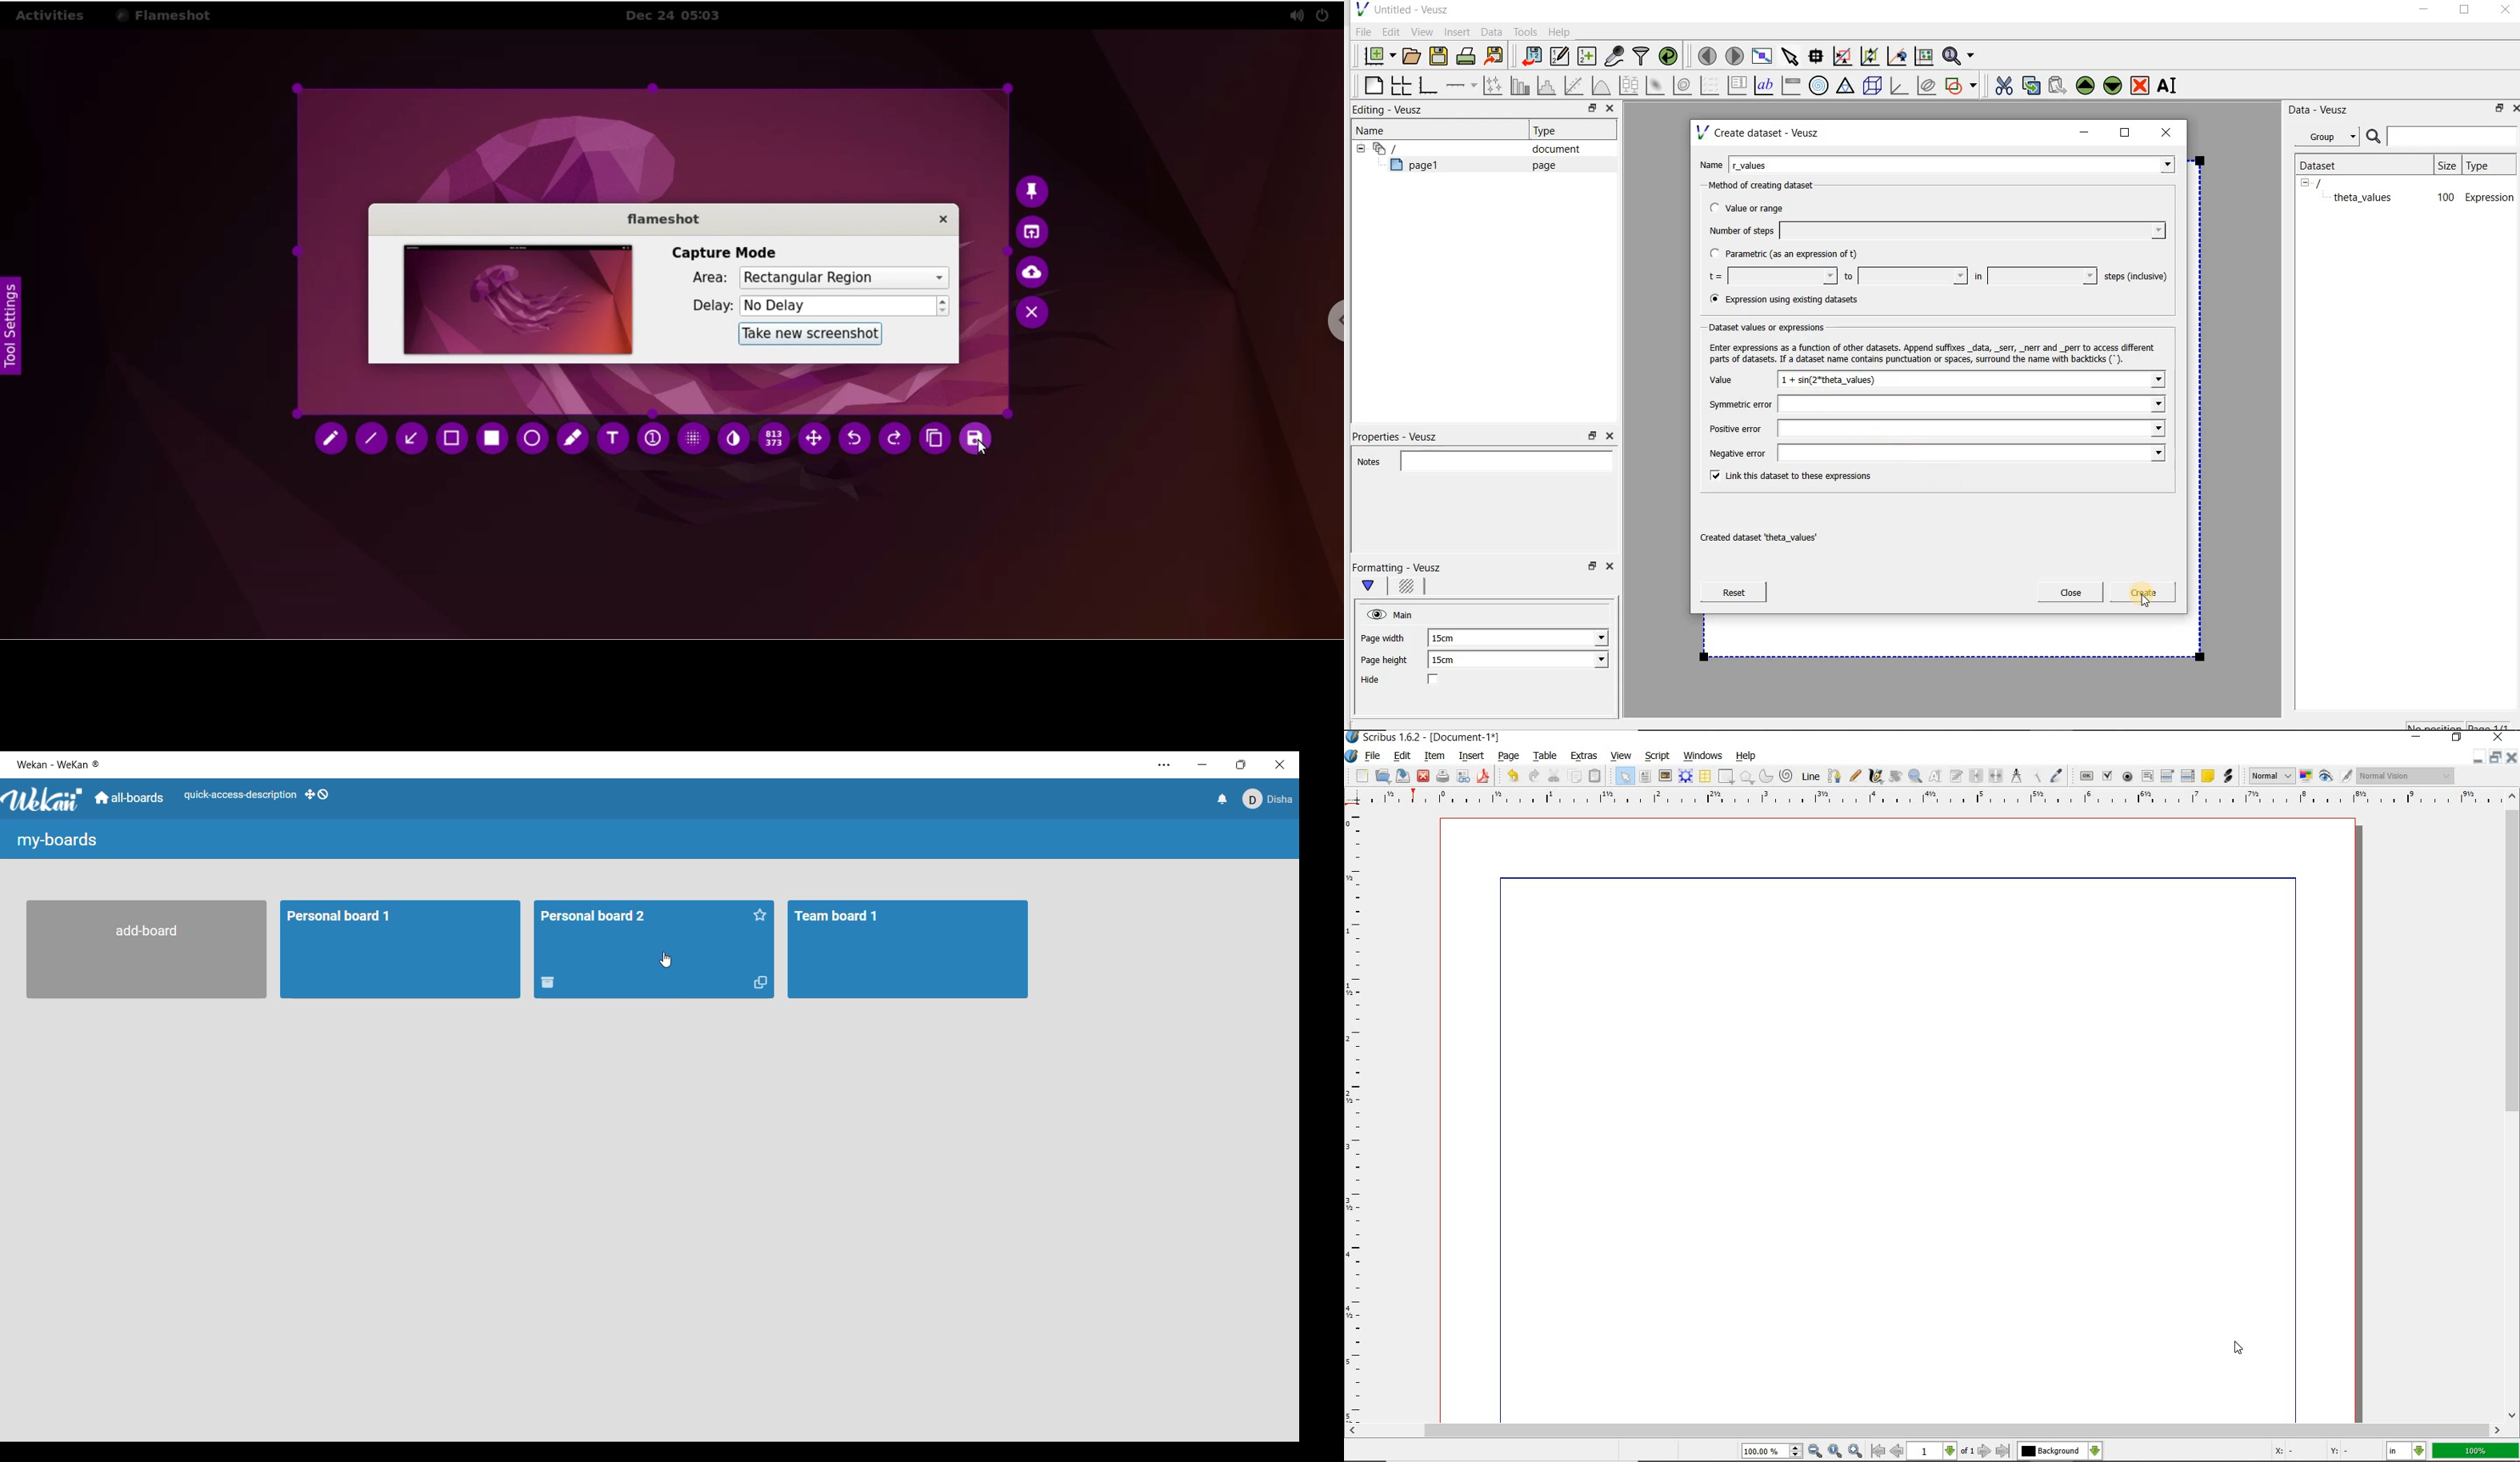 The image size is (2520, 1484). I want to click on preview mode, so click(2337, 777).